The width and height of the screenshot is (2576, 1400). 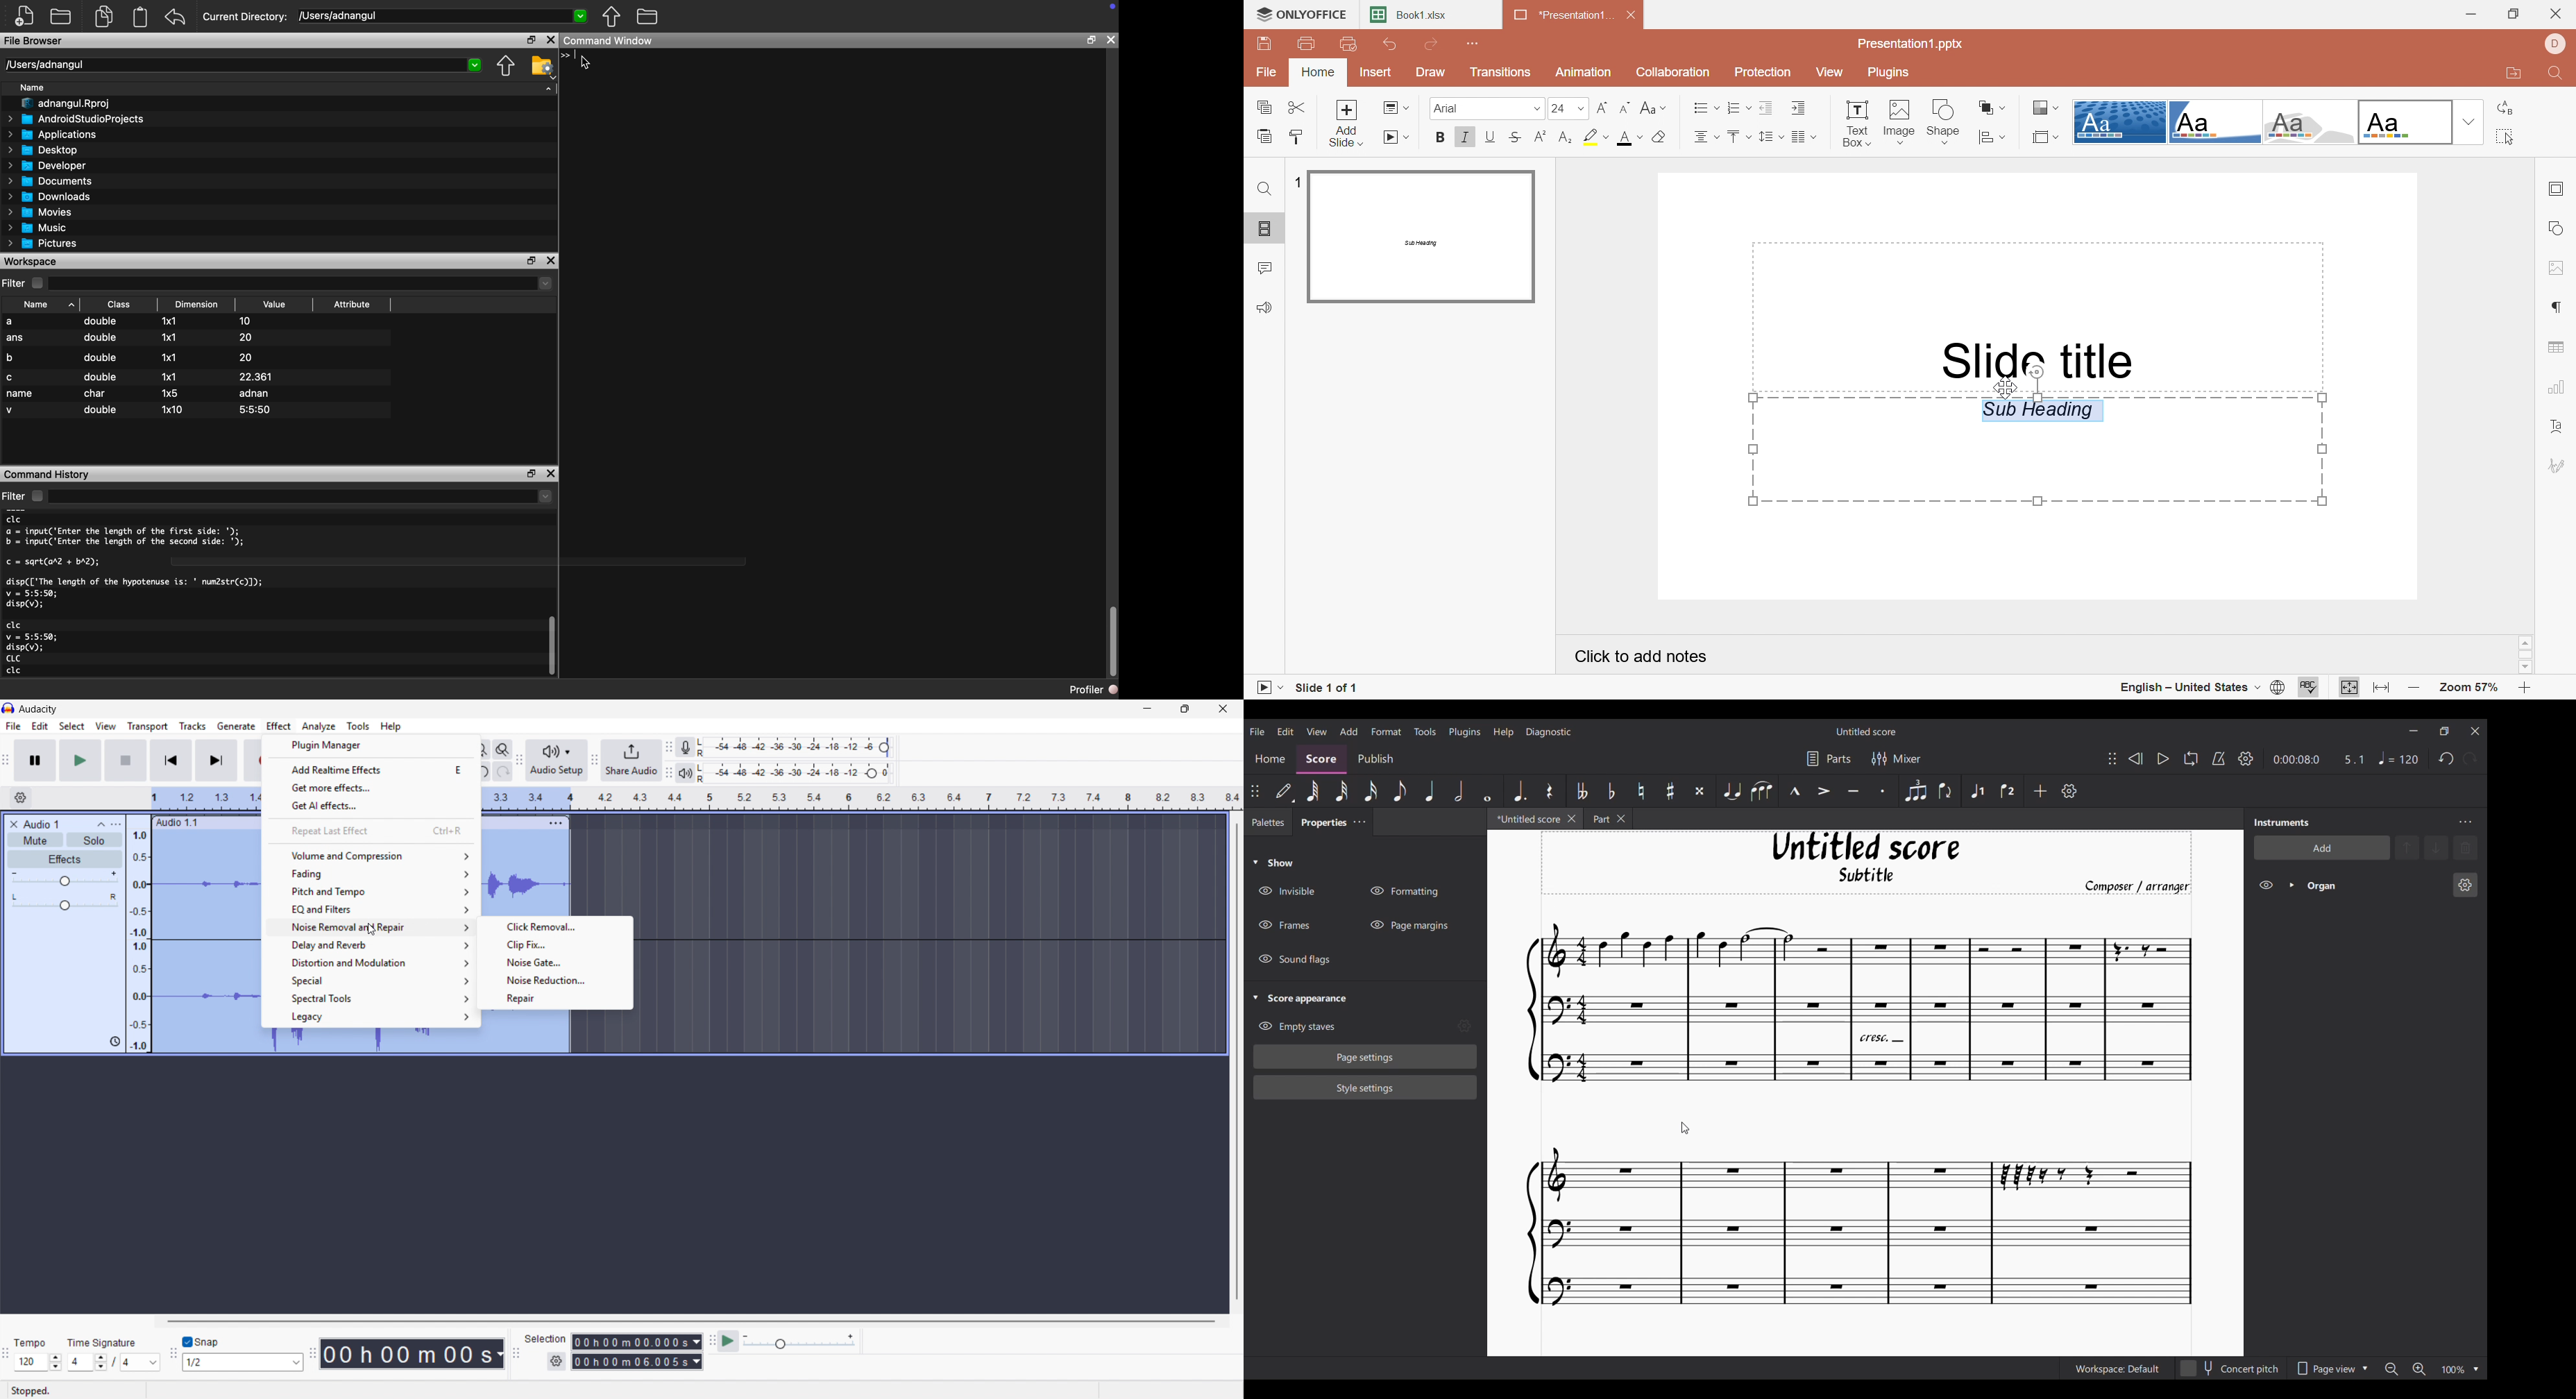 What do you see at coordinates (372, 831) in the screenshot?
I see `Repeat last effect ` at bounding box center [372, 831].